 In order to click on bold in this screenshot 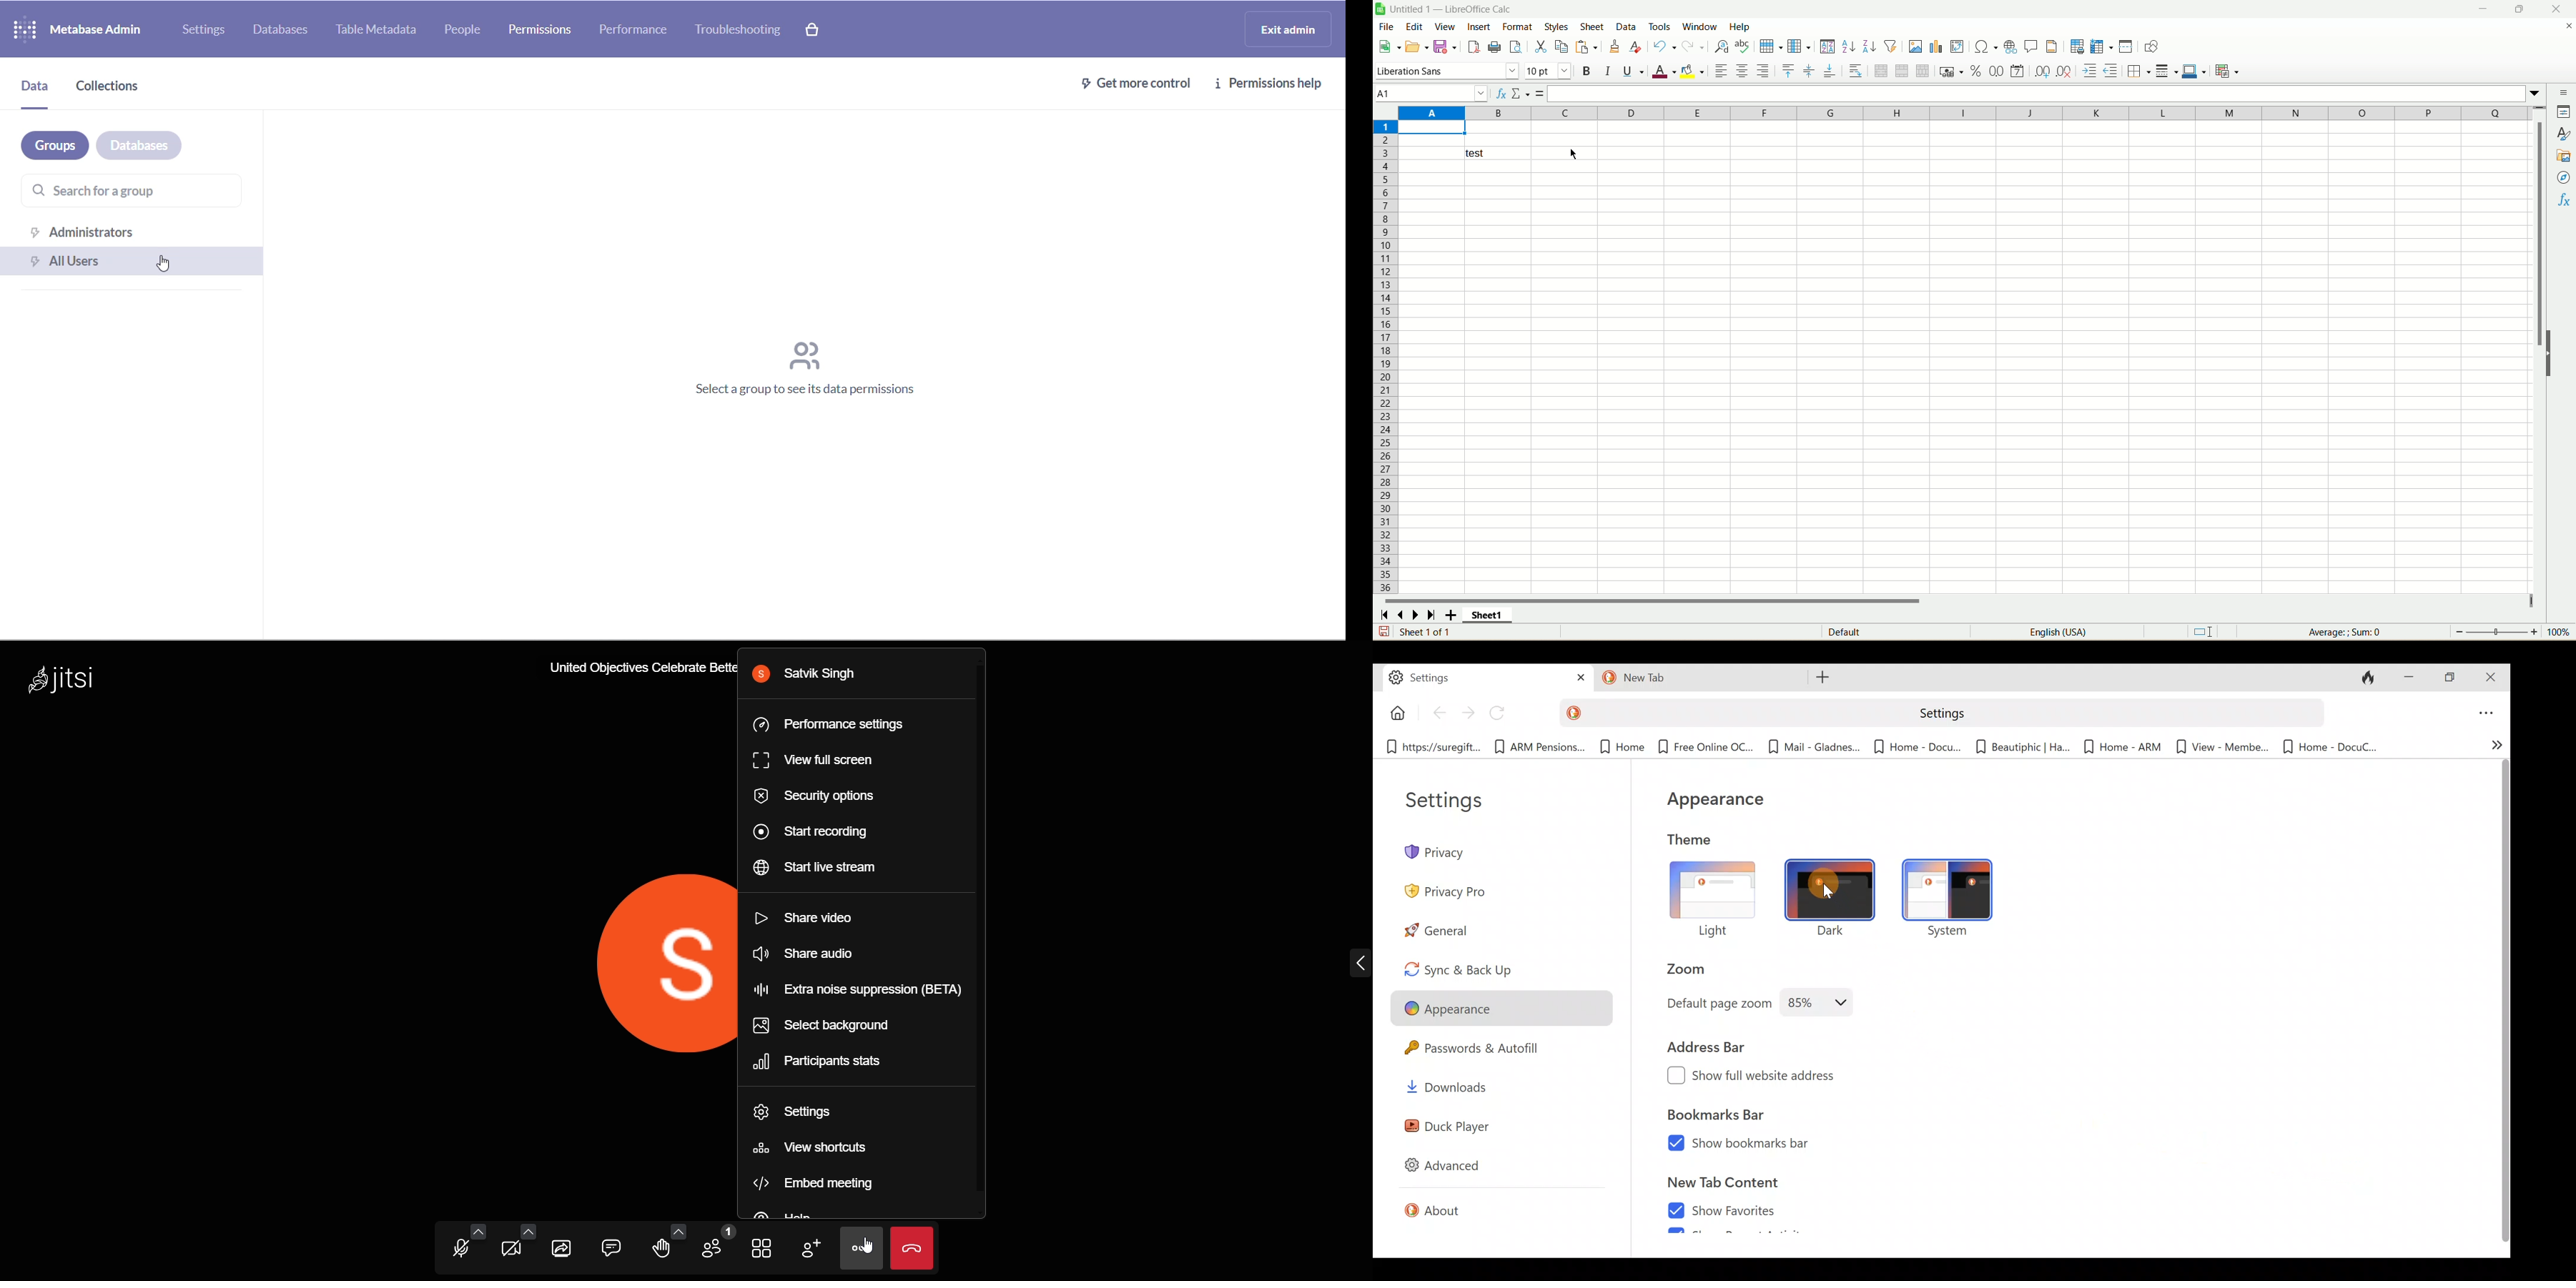, I will do `click(1588, 71)`.